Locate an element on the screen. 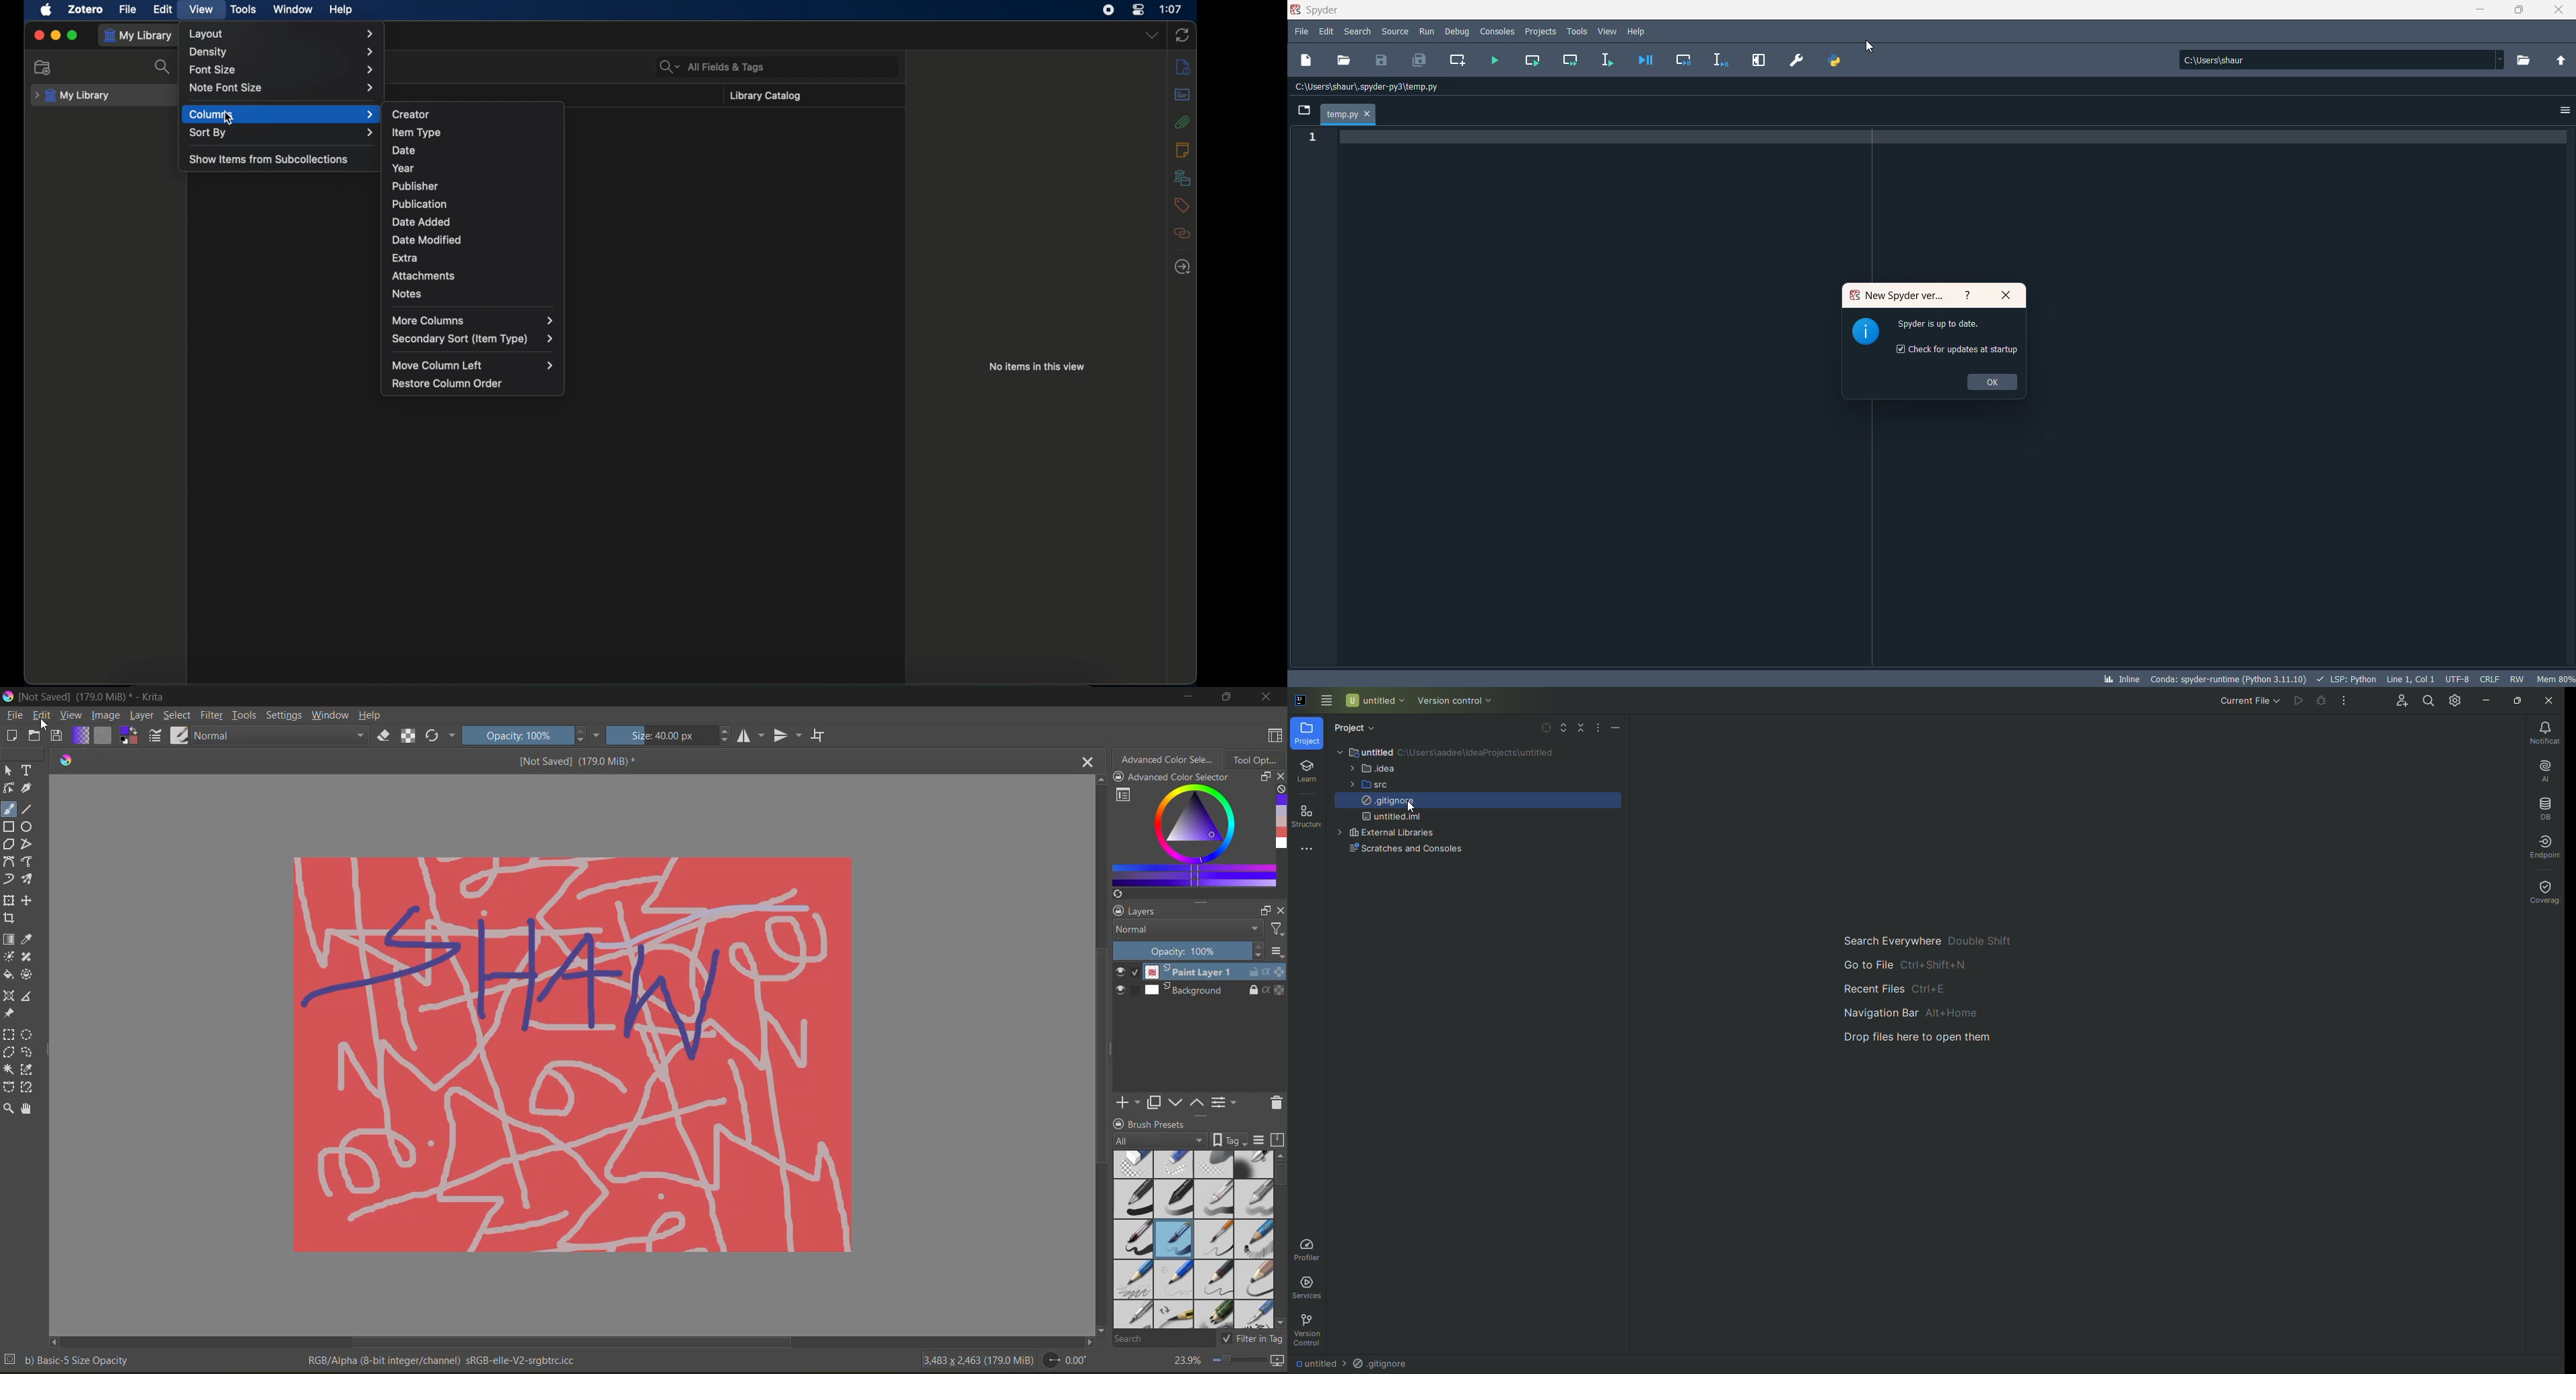 The height and width of the screenshot is (1400, 2576). settings is located at coordinates (284, 715).